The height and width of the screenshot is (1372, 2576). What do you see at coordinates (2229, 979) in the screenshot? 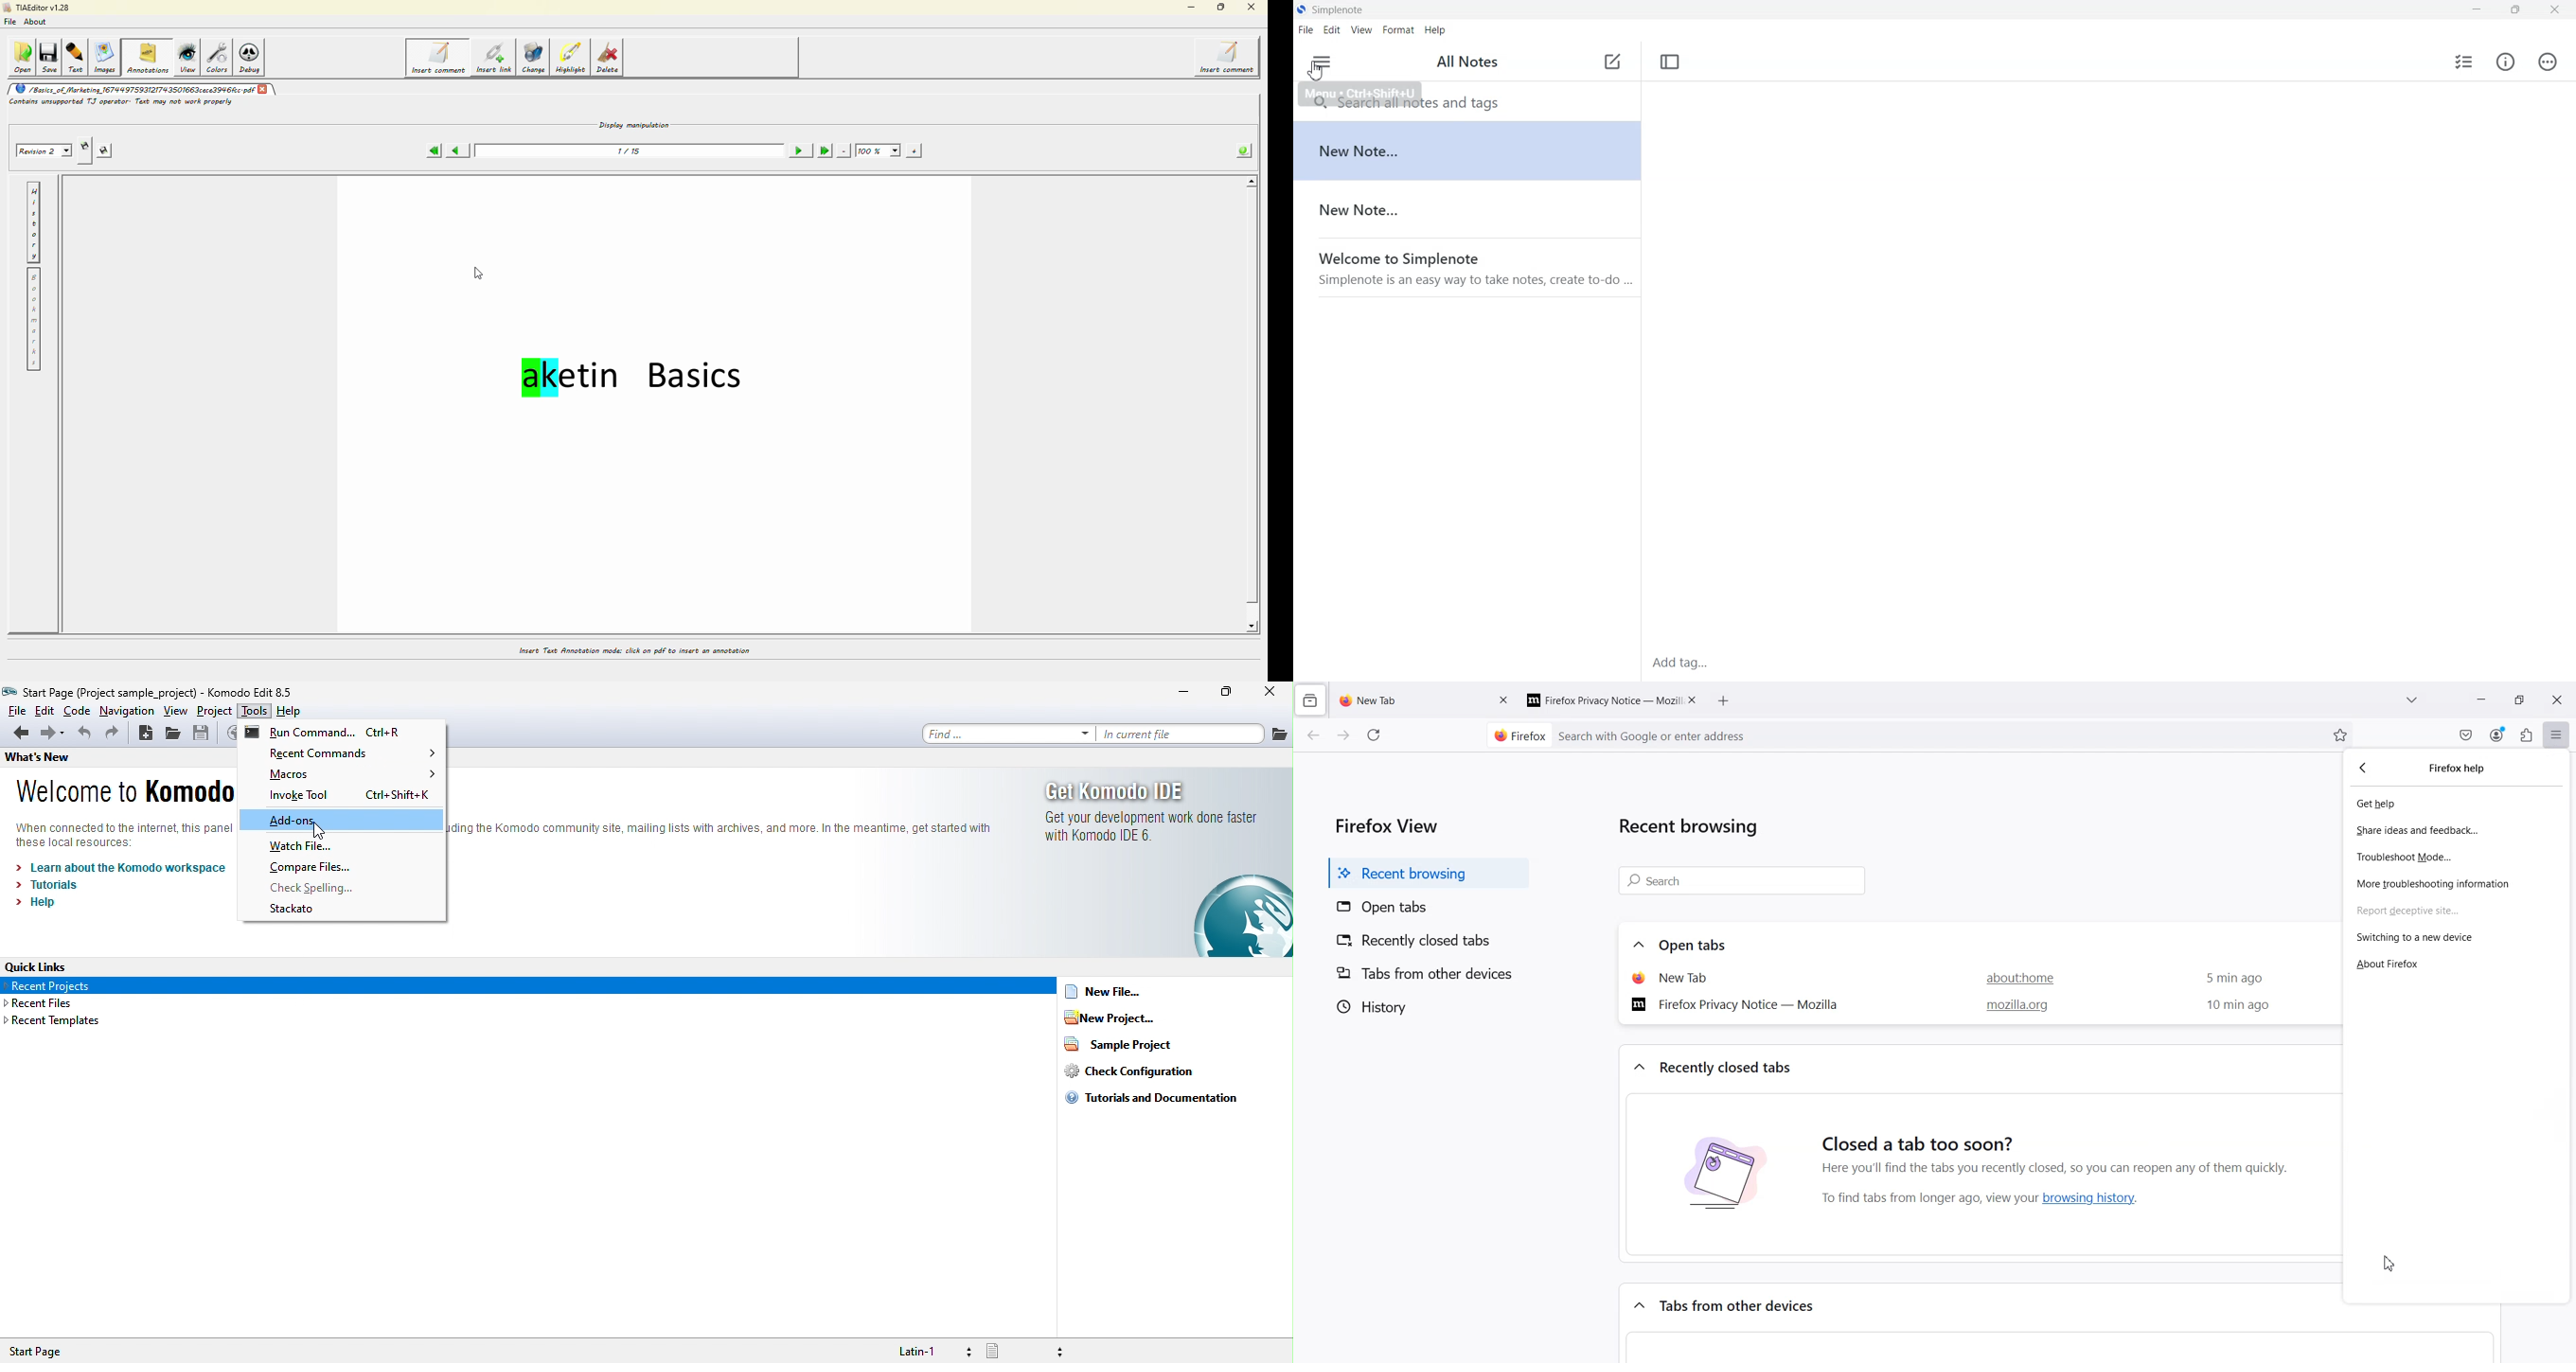
I see `3 min ago` at bounding box center [2229, 979].